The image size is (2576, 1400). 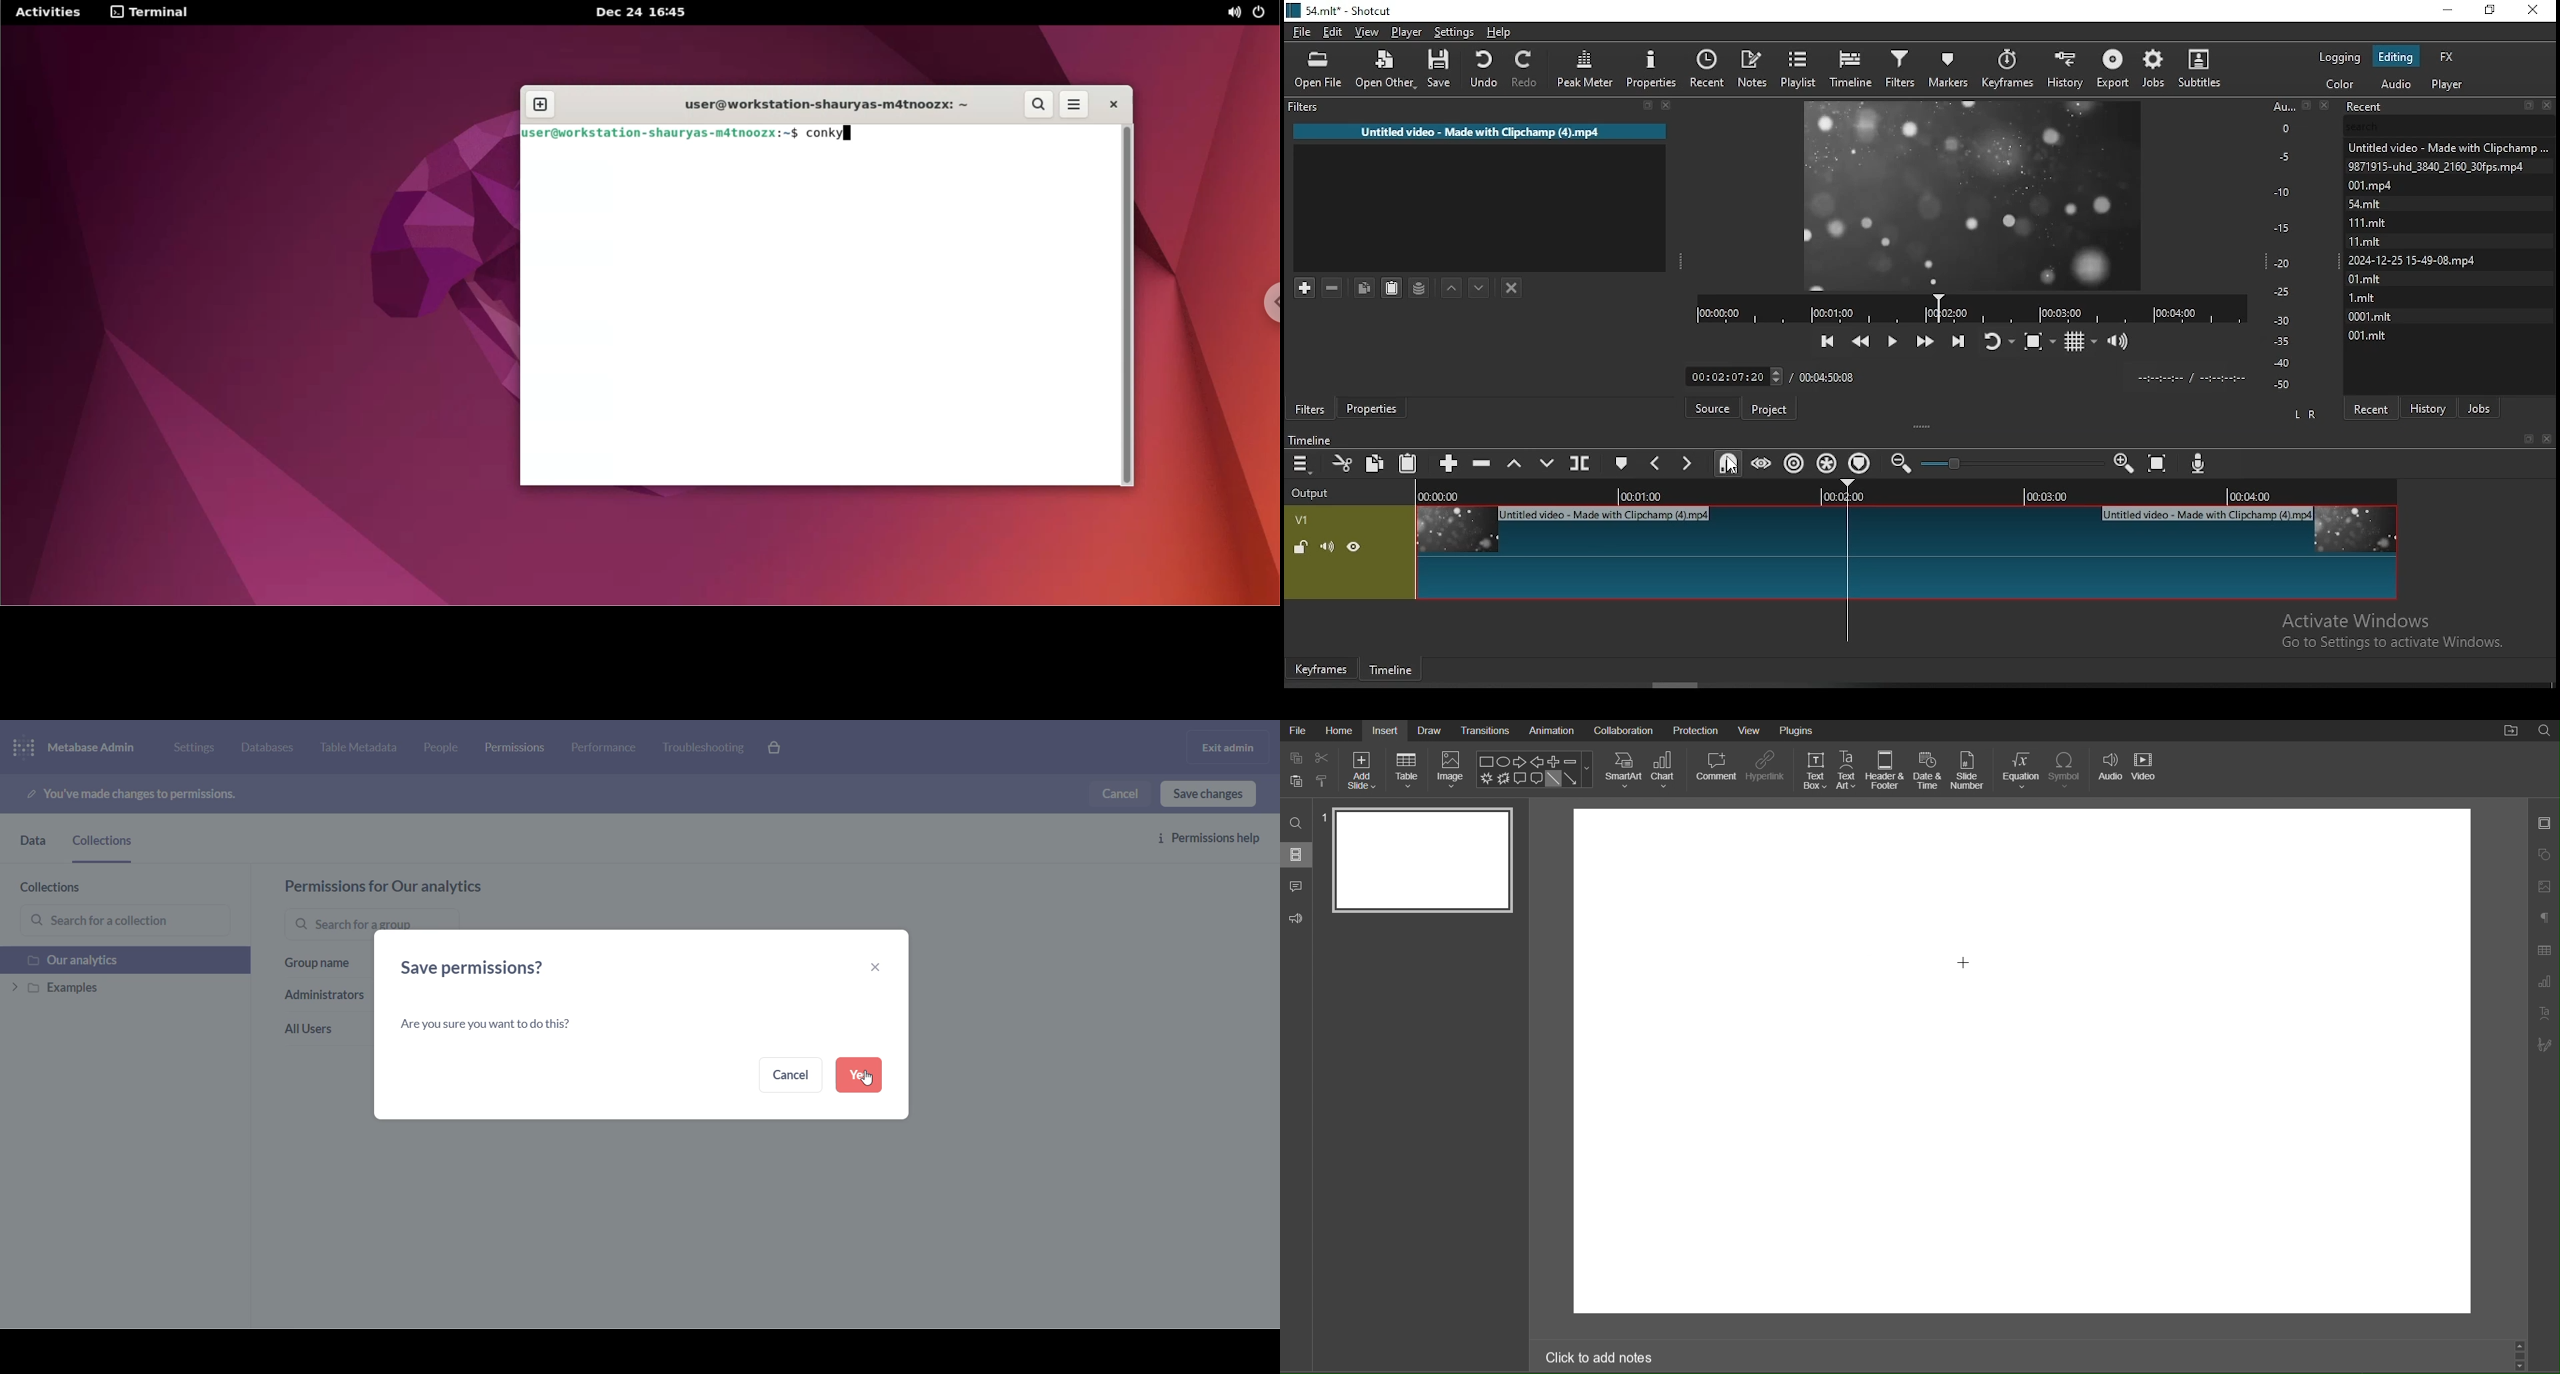 I want to click on Open File Location, so click(x=2511, y=731).